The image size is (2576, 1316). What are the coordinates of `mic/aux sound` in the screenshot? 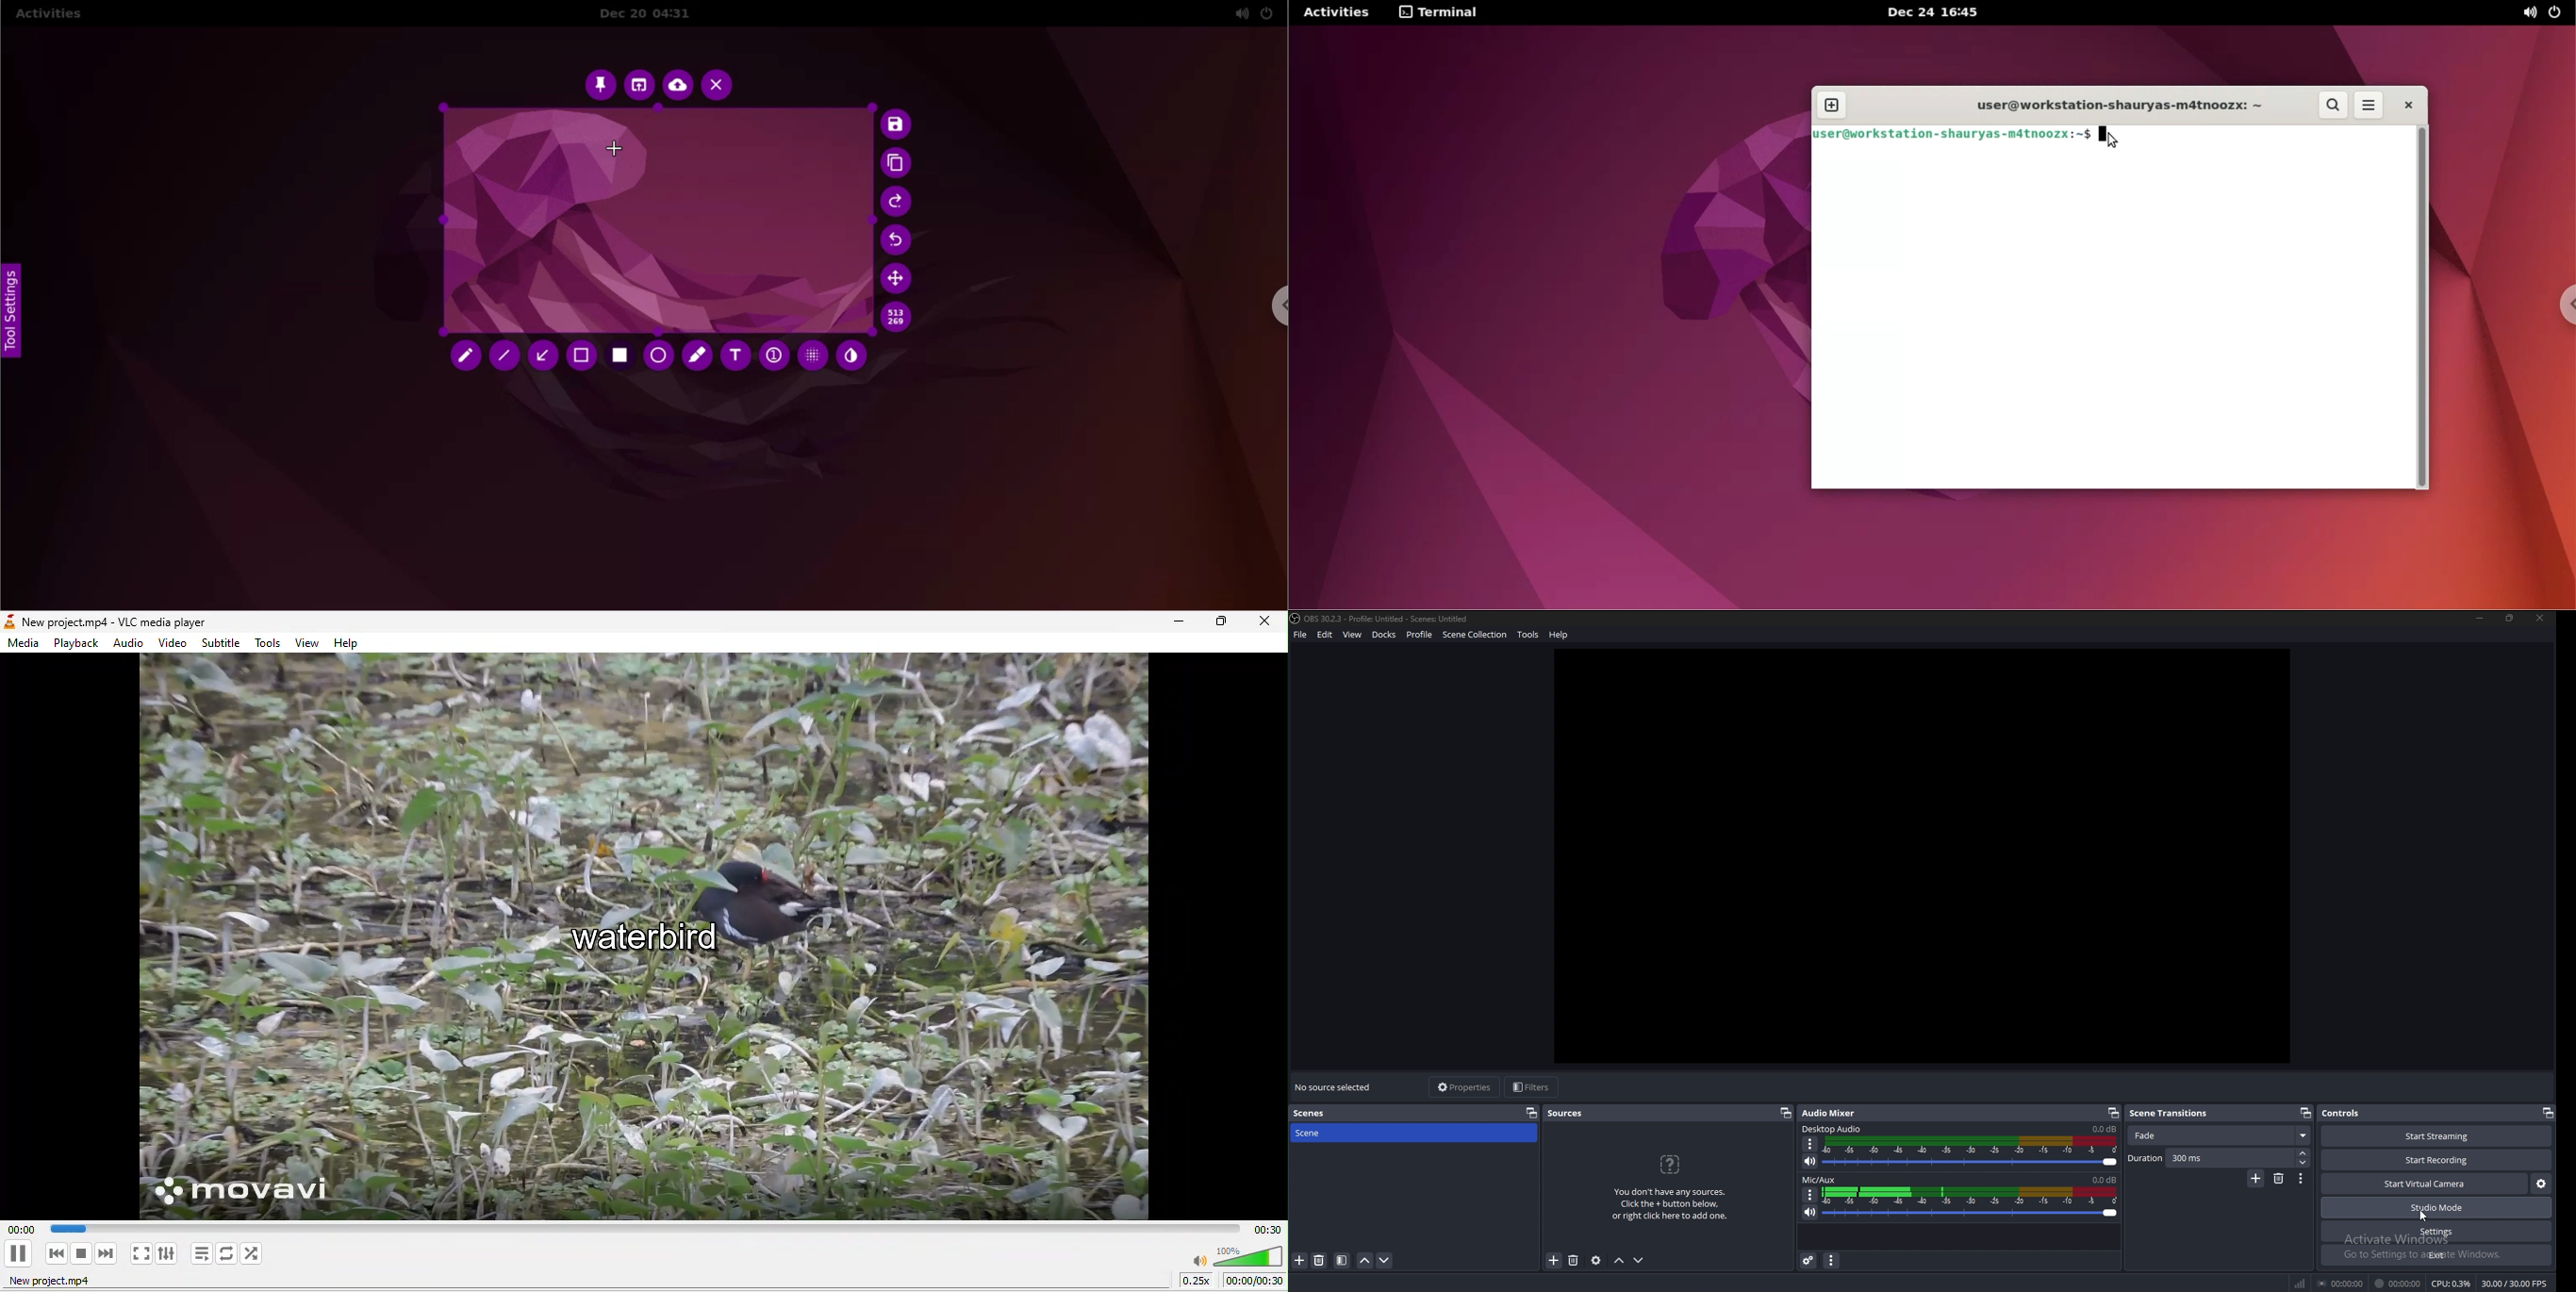 It's located at (2104, 1179).